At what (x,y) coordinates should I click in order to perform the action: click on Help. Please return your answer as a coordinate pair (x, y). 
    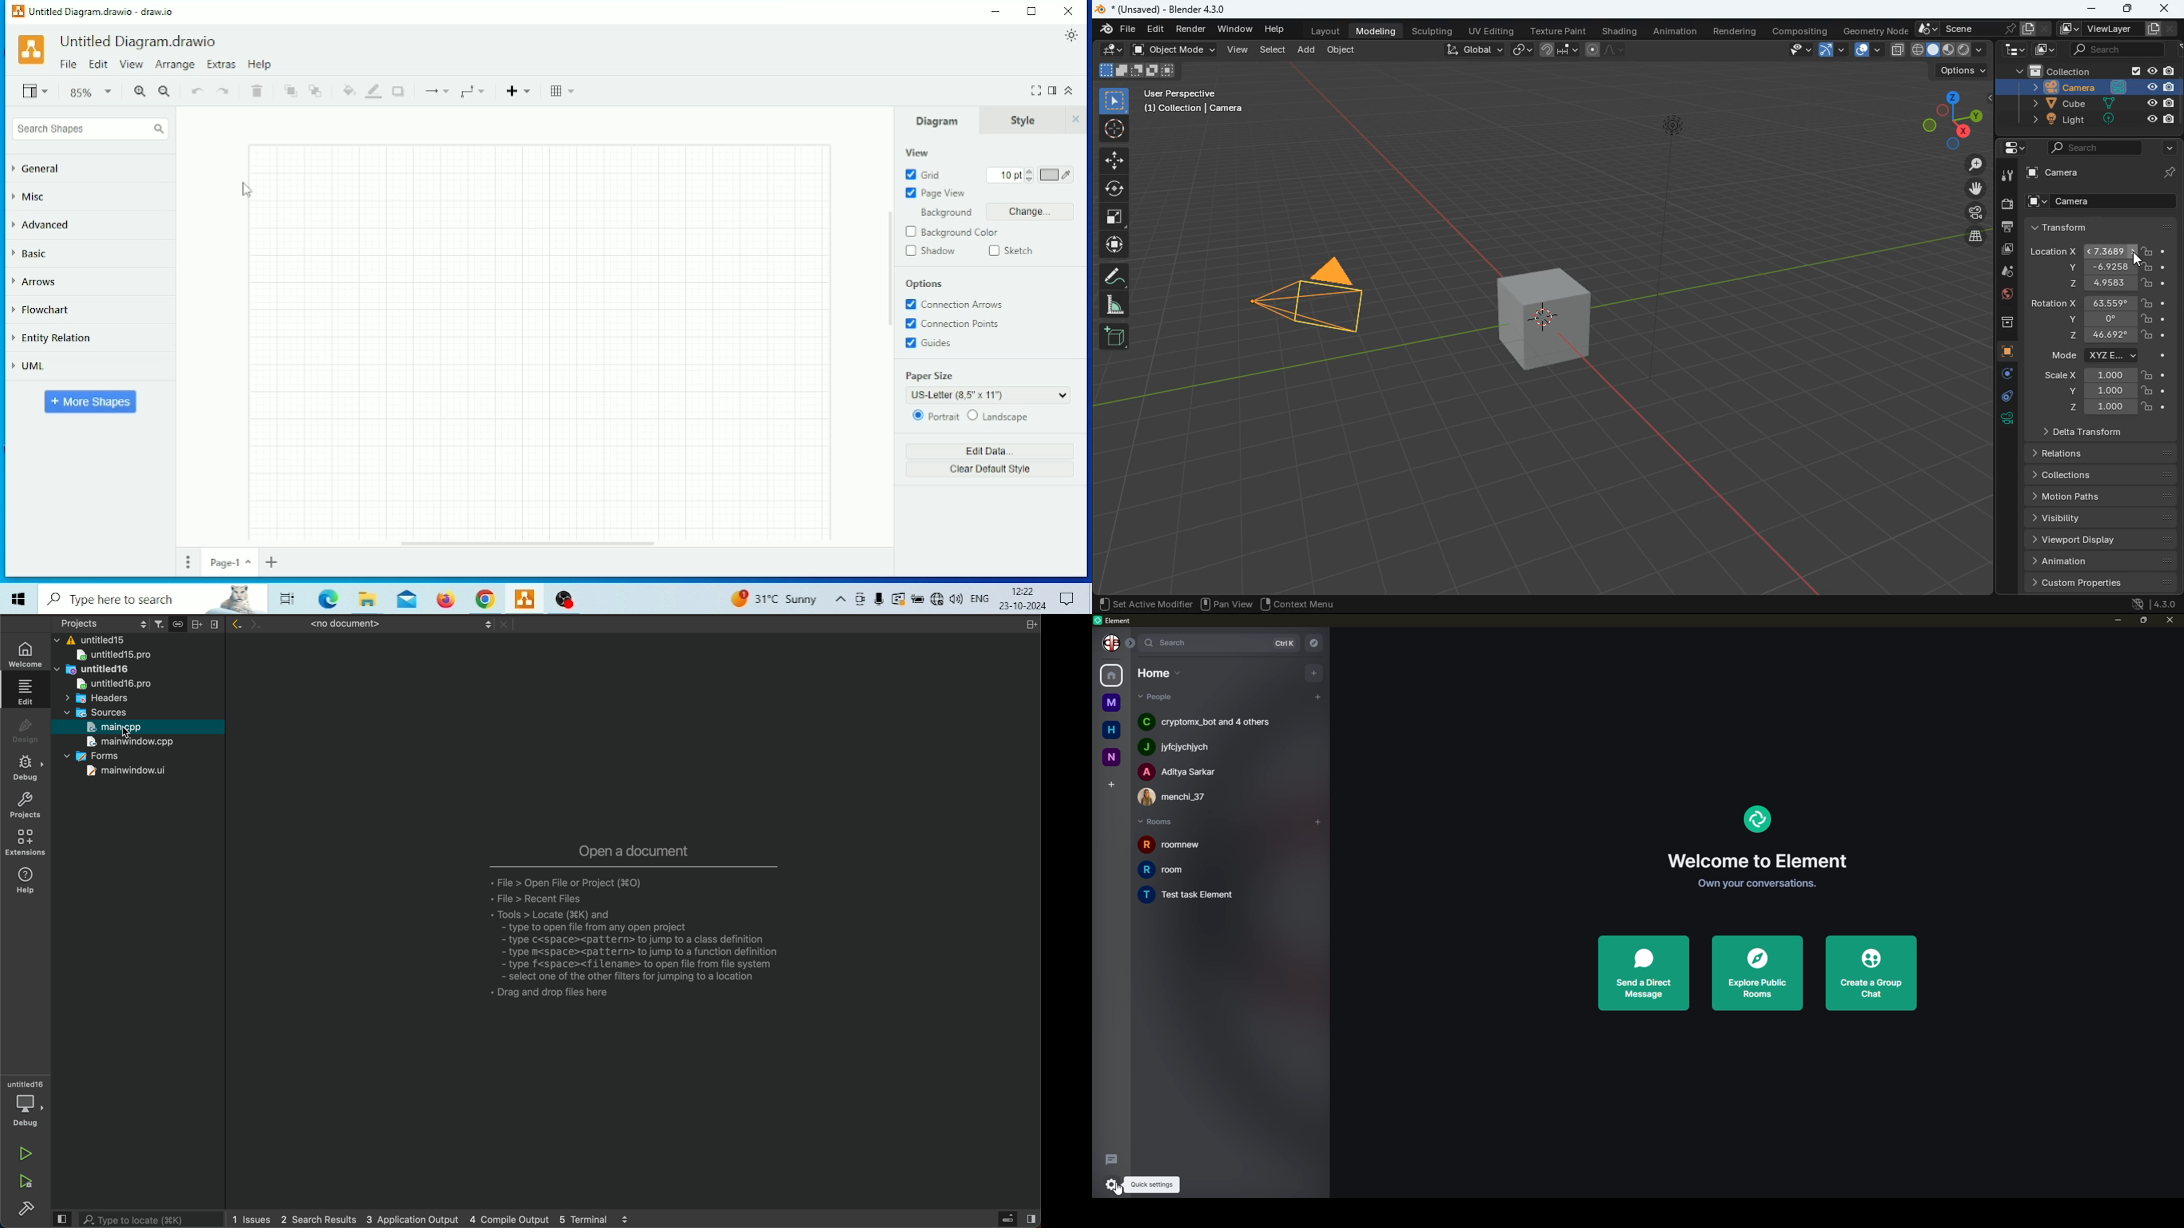
    Looking at the image, I should click on (259, 64).